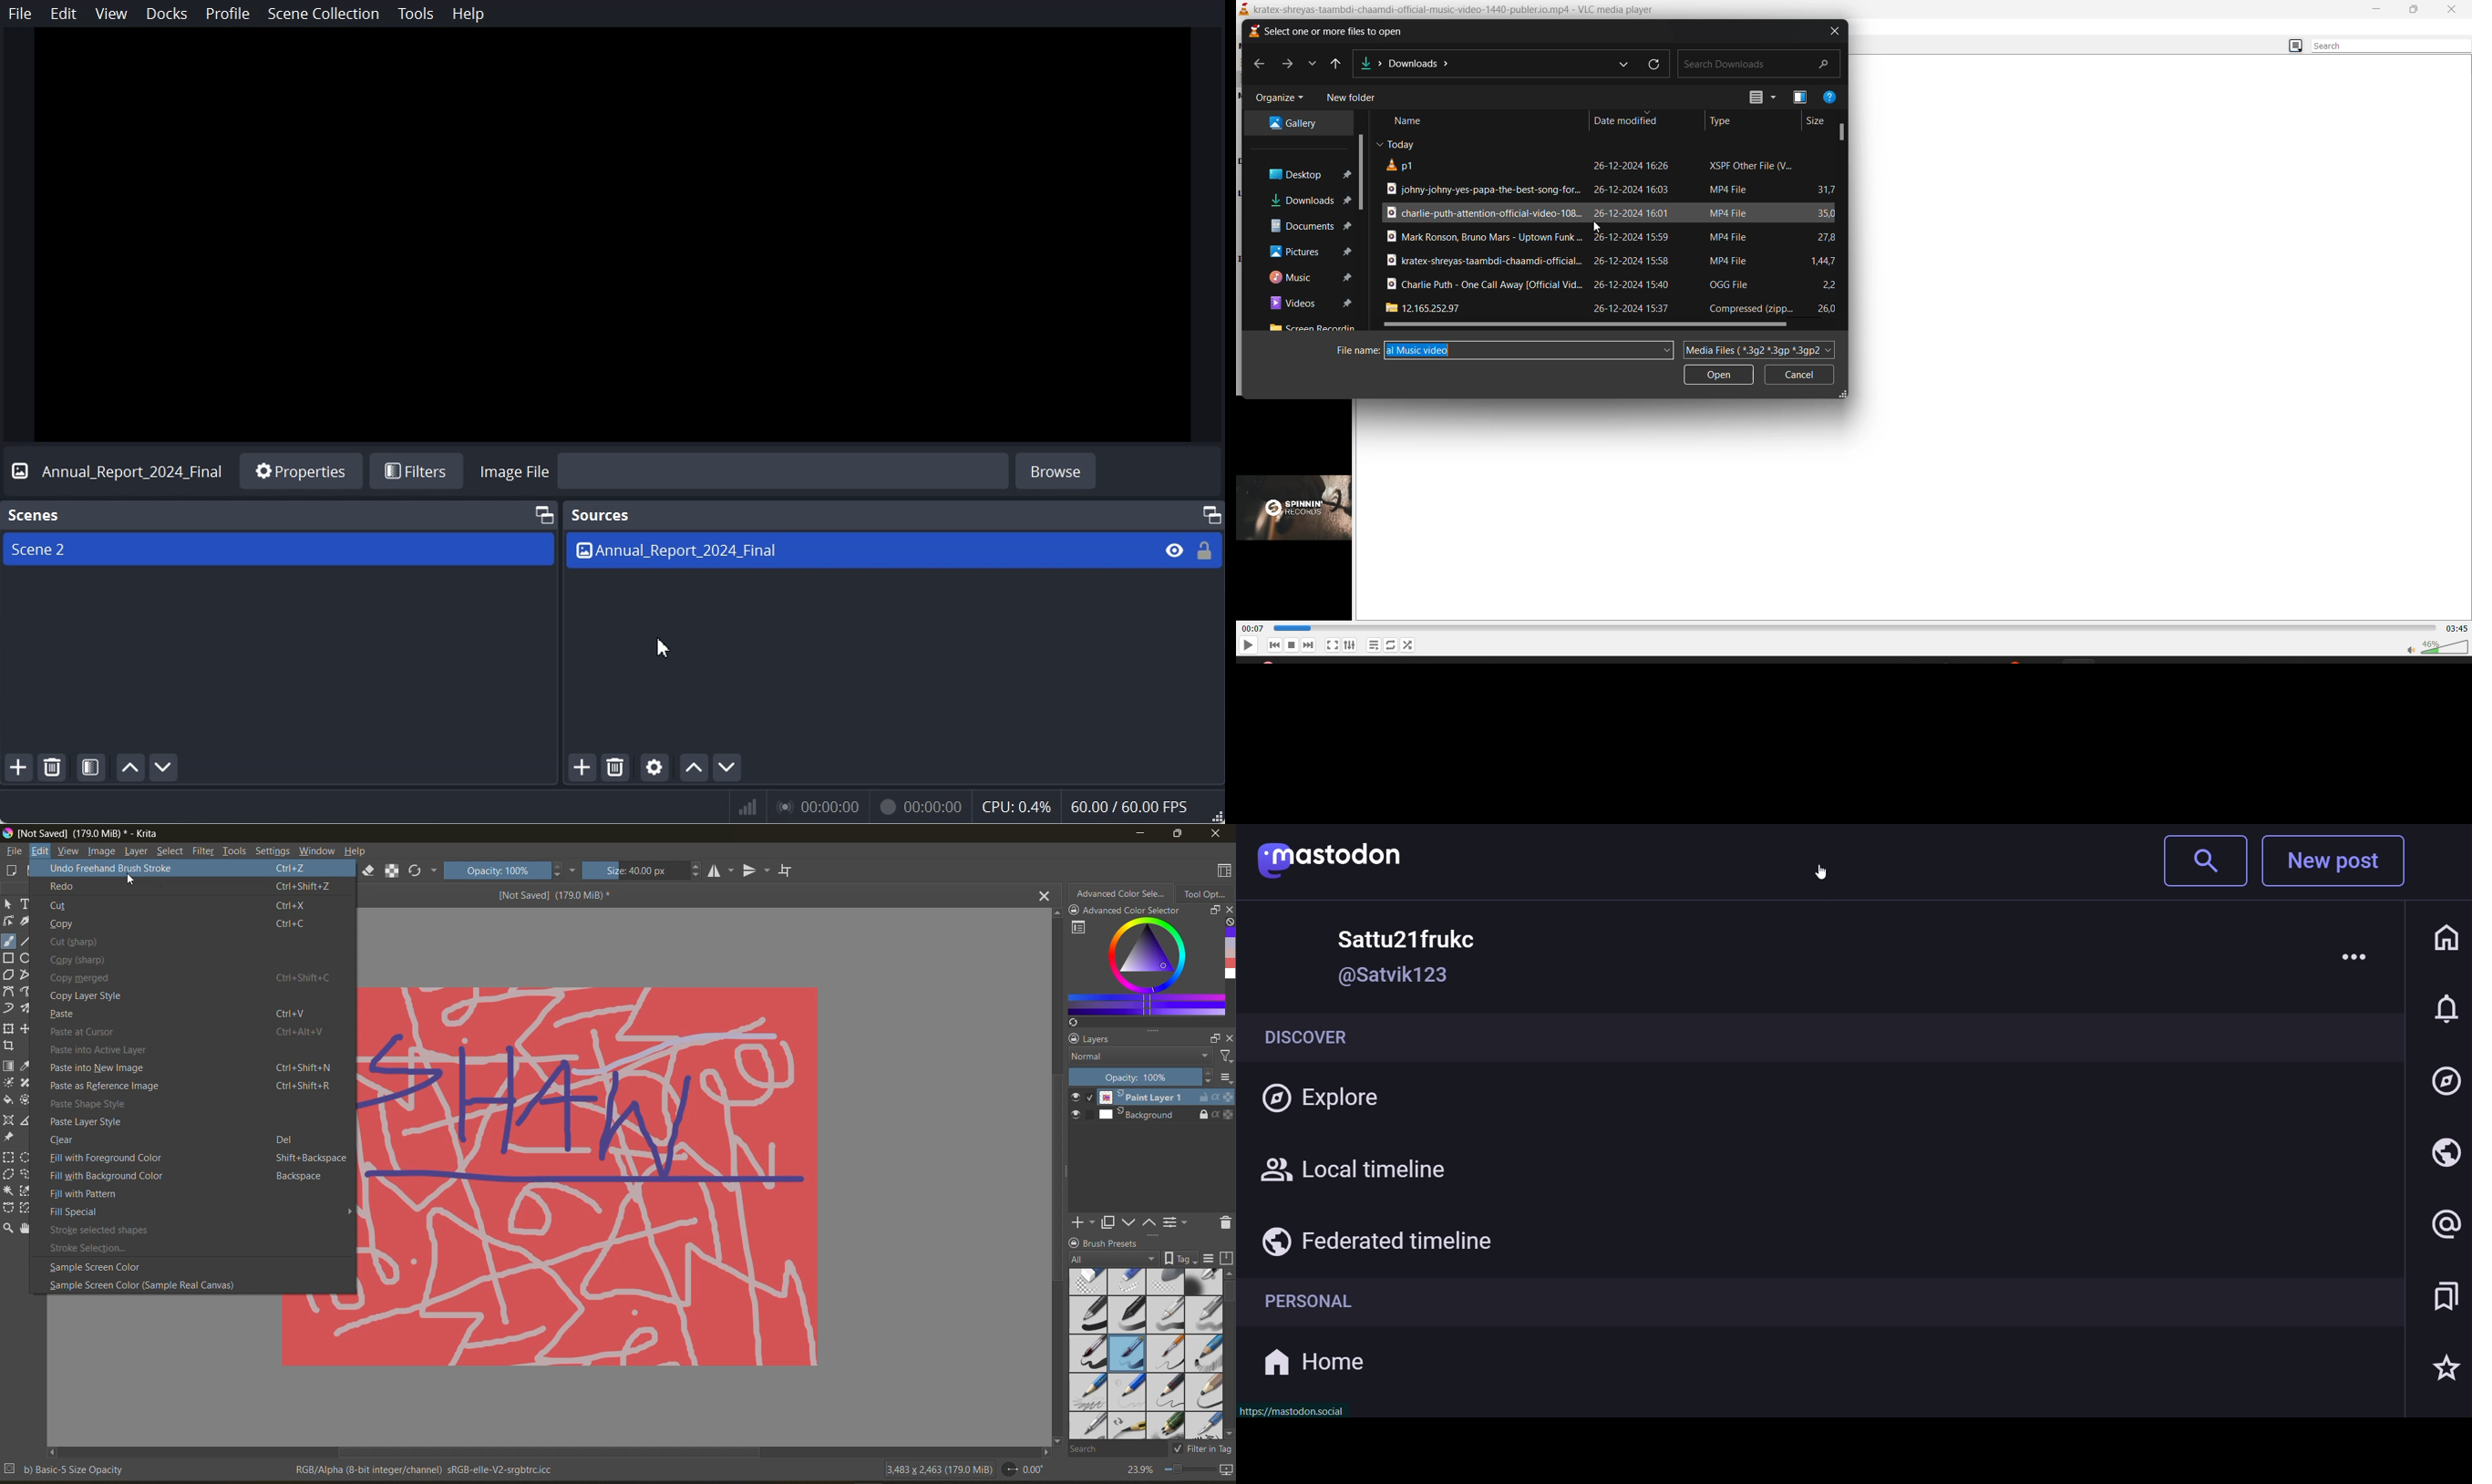  I want to click on advanced color selctor, so click(1126, 910).